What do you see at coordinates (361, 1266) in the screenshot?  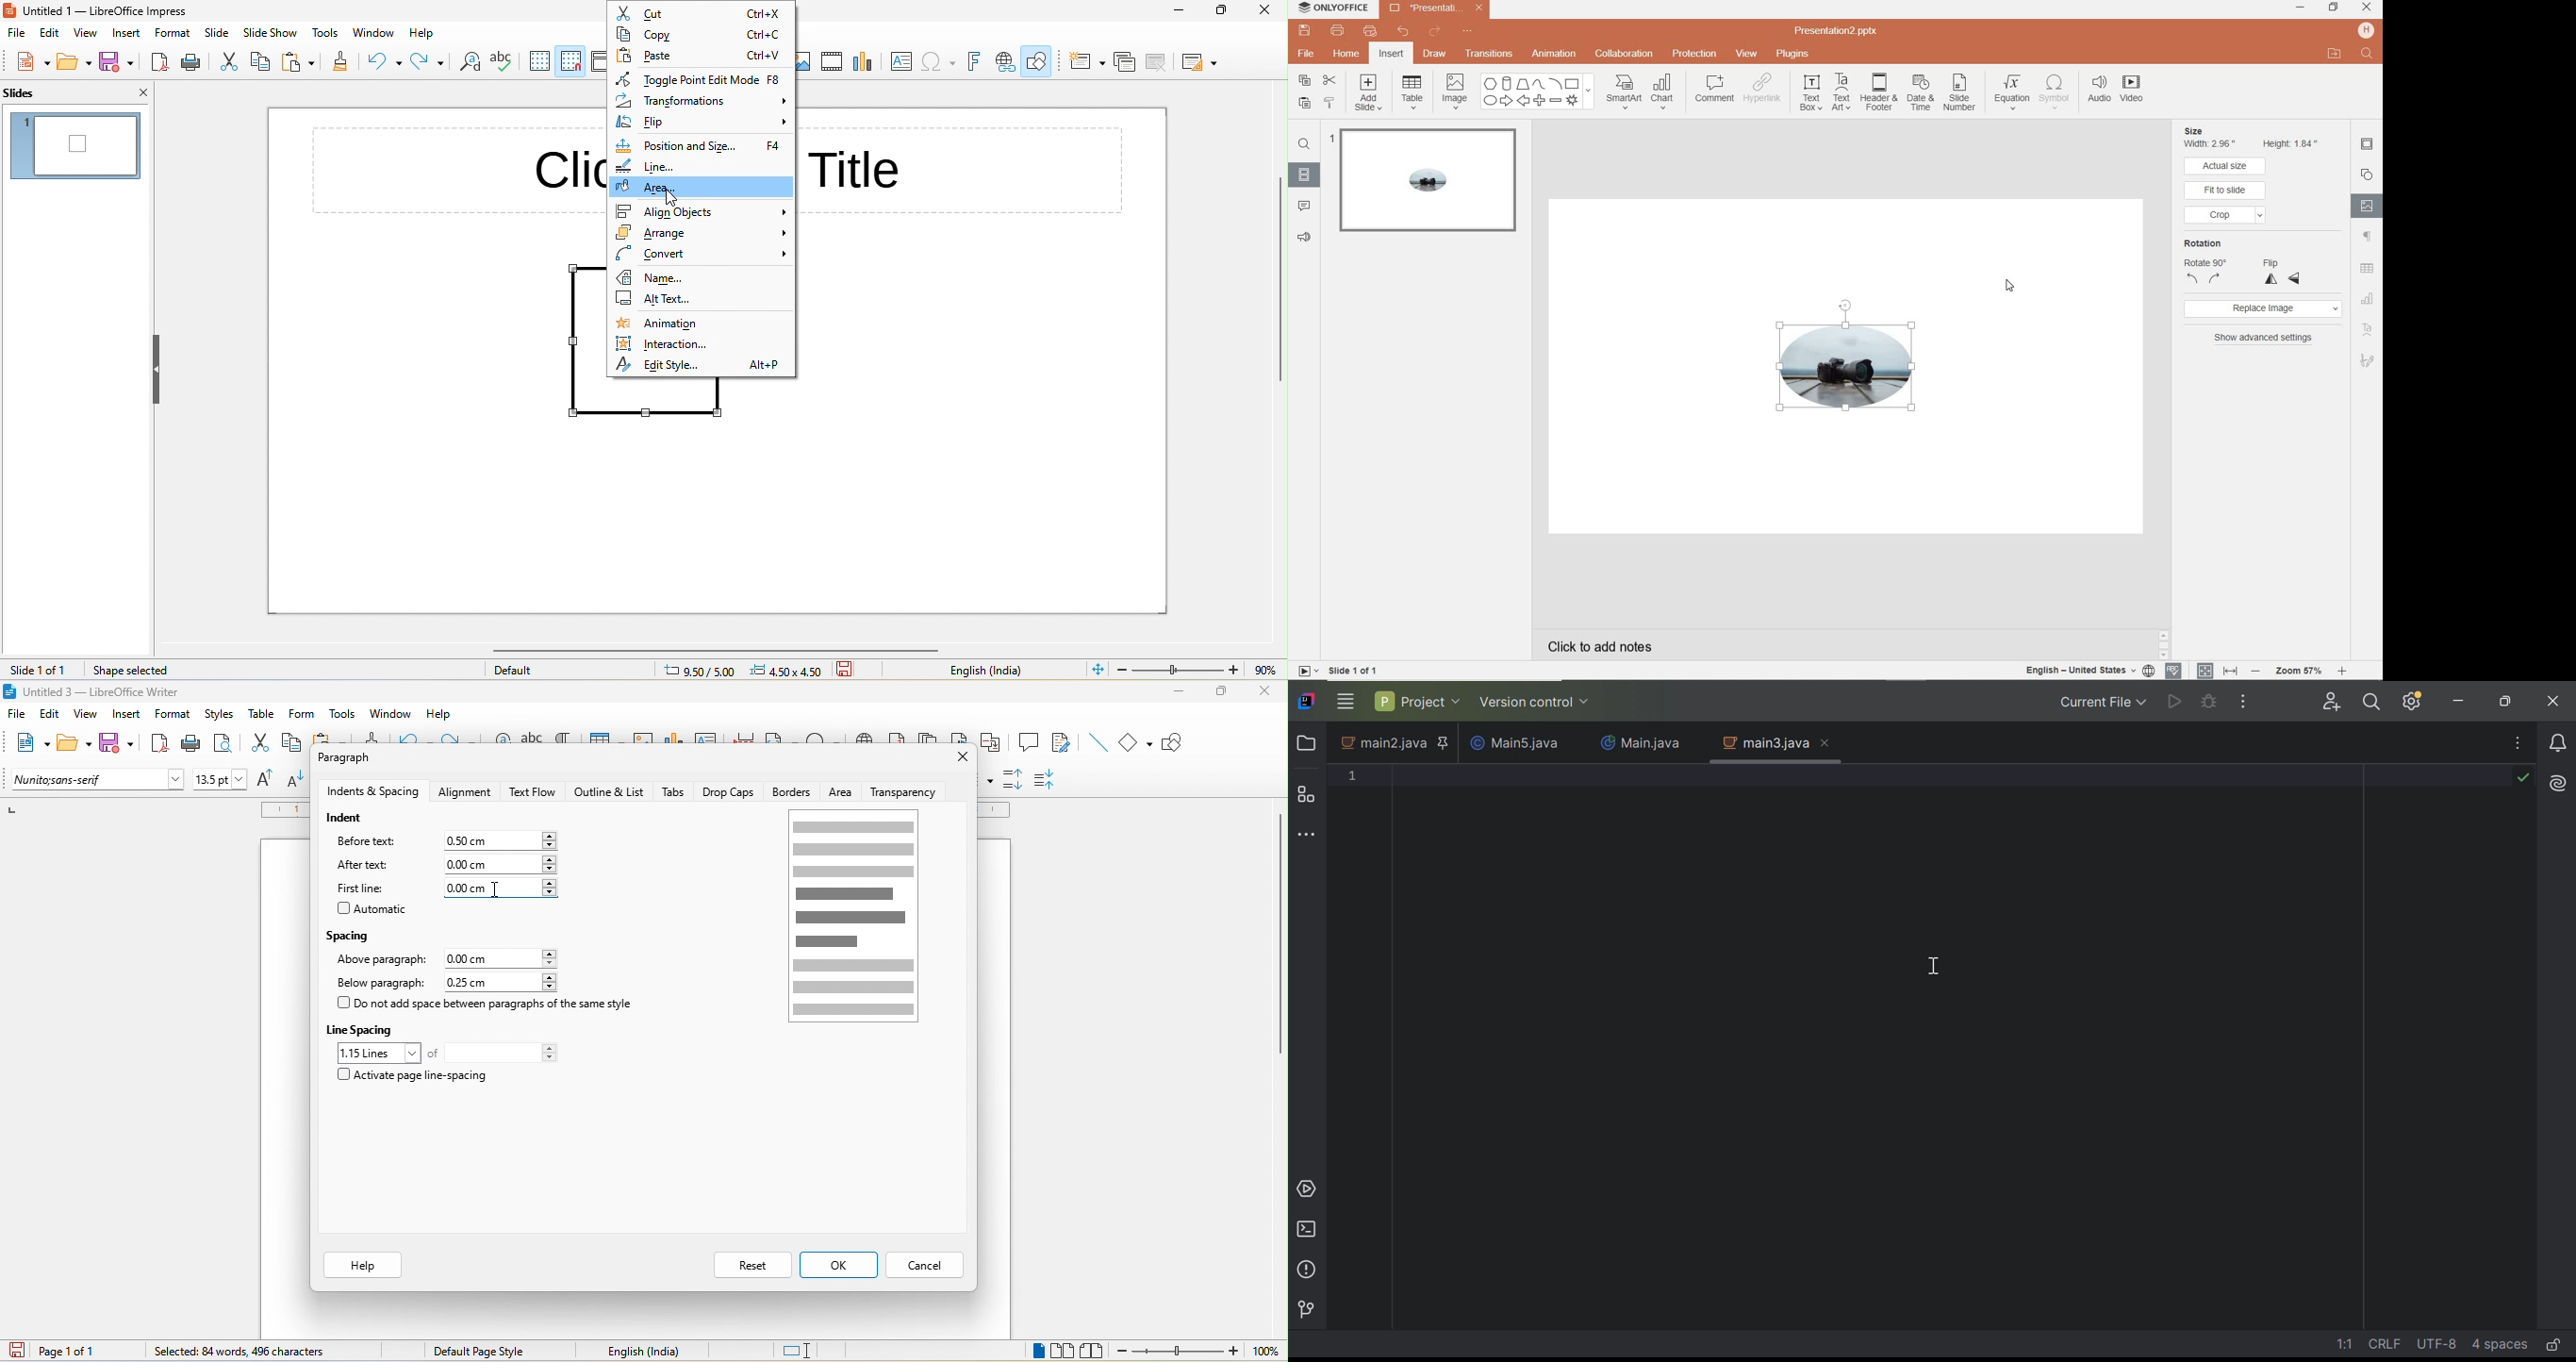 I see `help` at bounding box center [361, 1266].